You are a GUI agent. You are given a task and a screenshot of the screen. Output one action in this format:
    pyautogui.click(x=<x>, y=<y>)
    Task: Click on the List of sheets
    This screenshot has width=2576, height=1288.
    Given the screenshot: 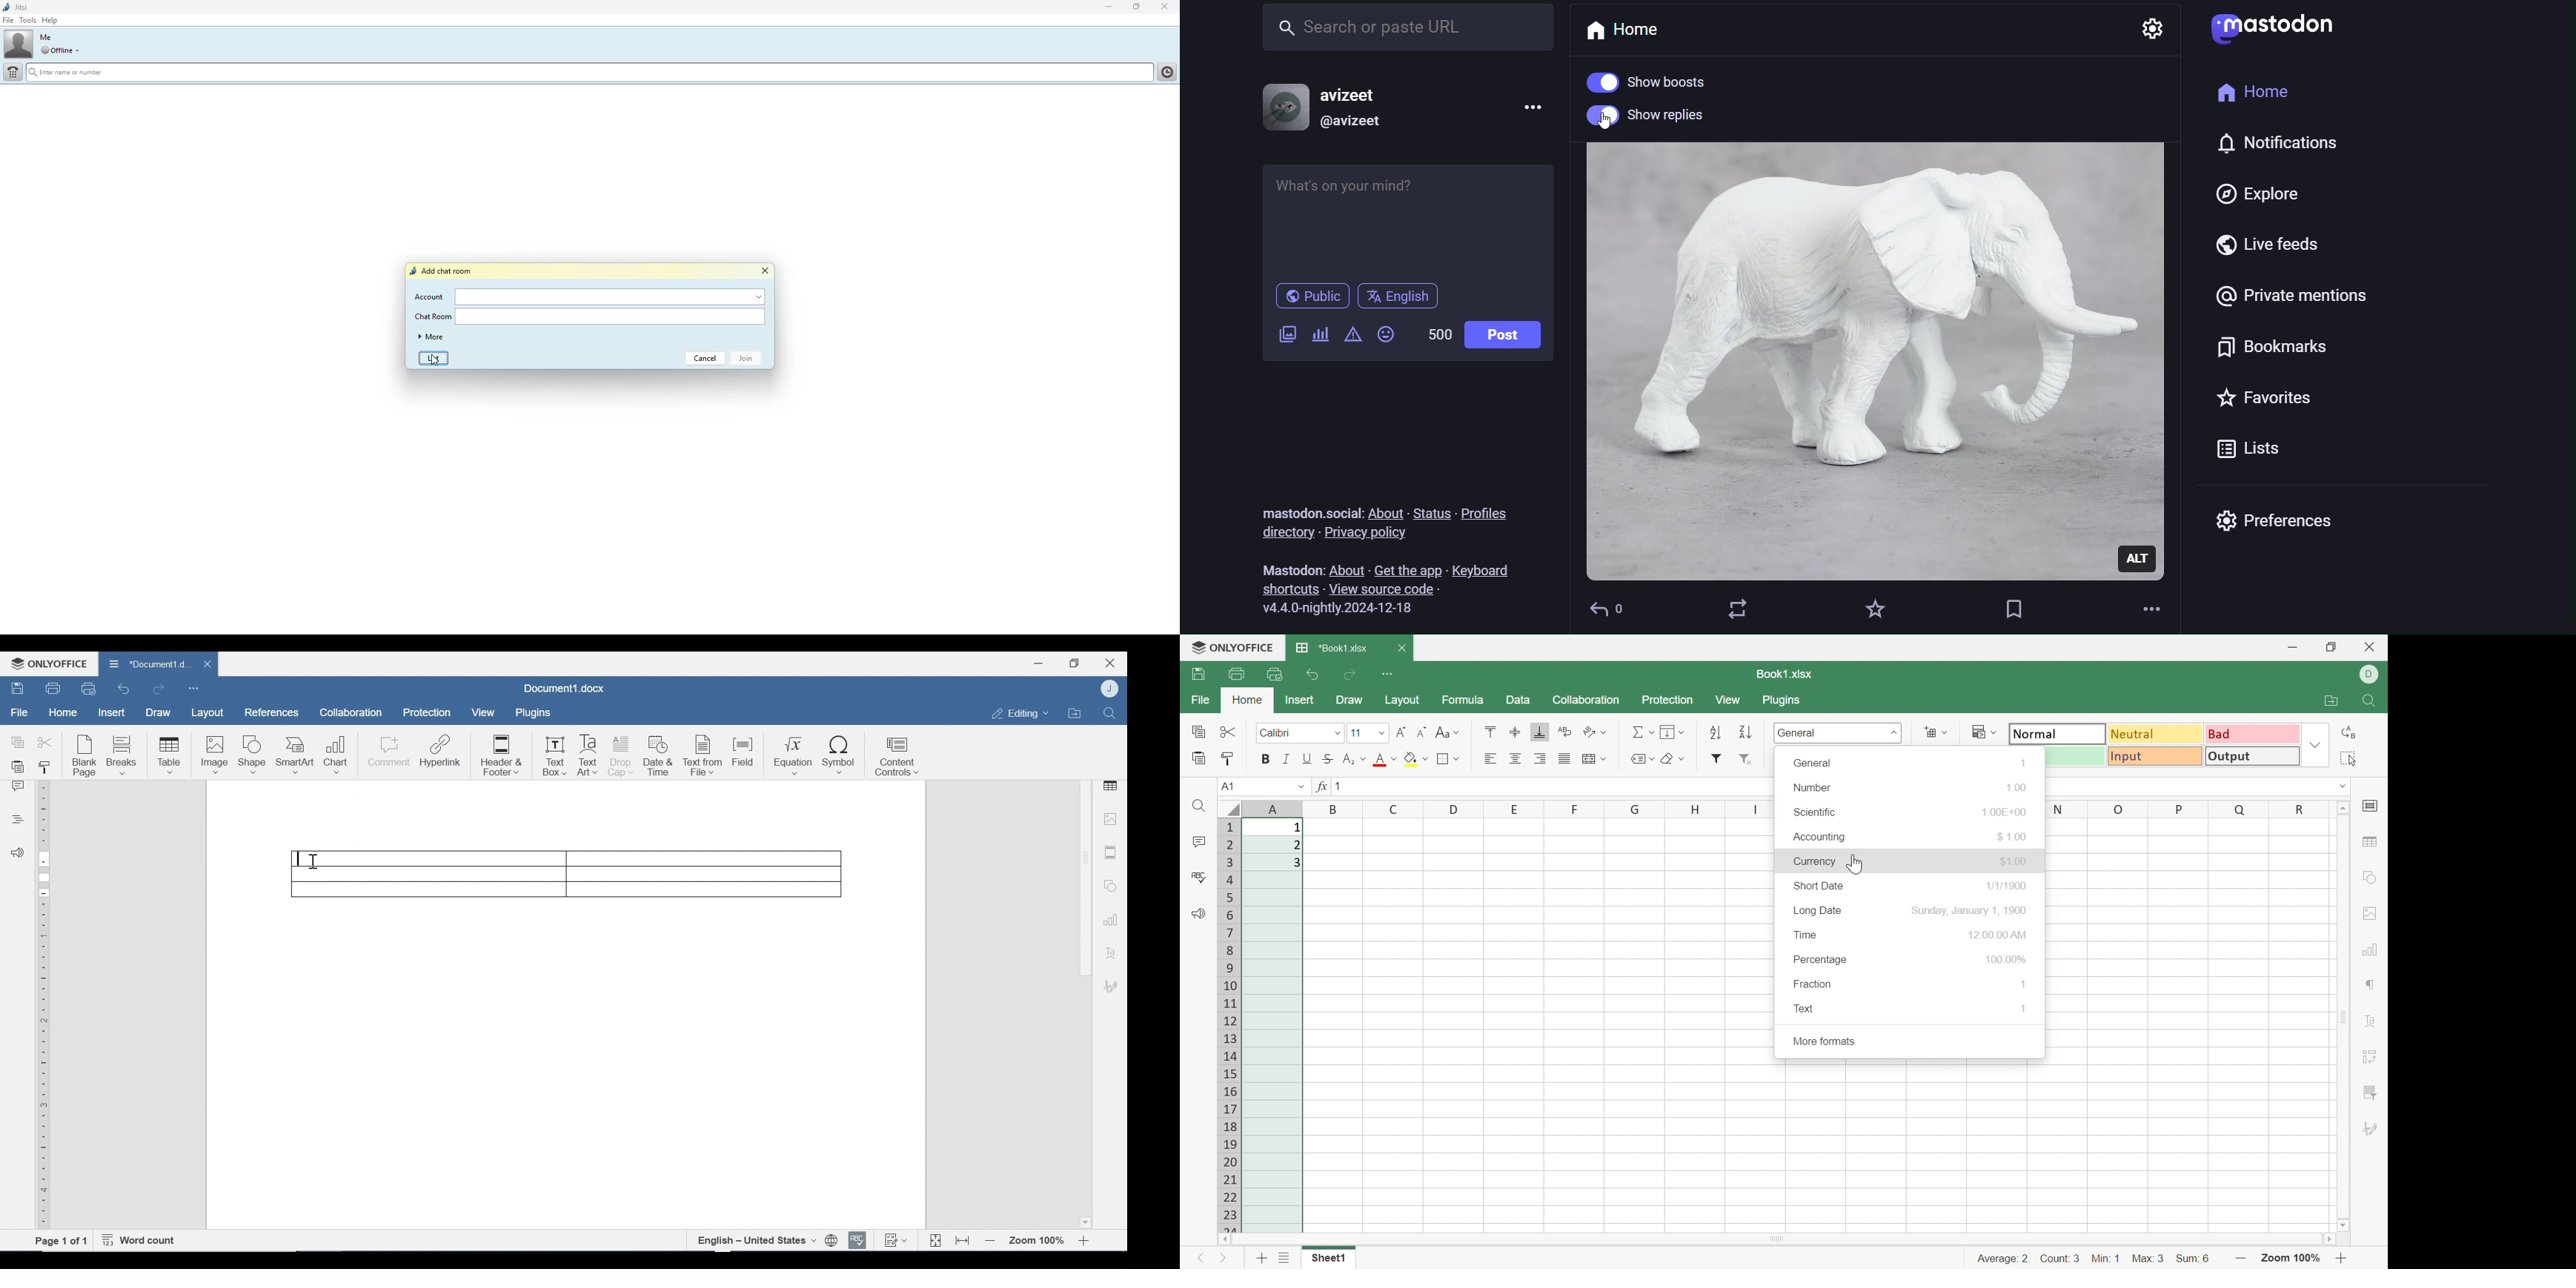 What is the action you would take?
    pyautogui.click(x=1285, y=1256)
    